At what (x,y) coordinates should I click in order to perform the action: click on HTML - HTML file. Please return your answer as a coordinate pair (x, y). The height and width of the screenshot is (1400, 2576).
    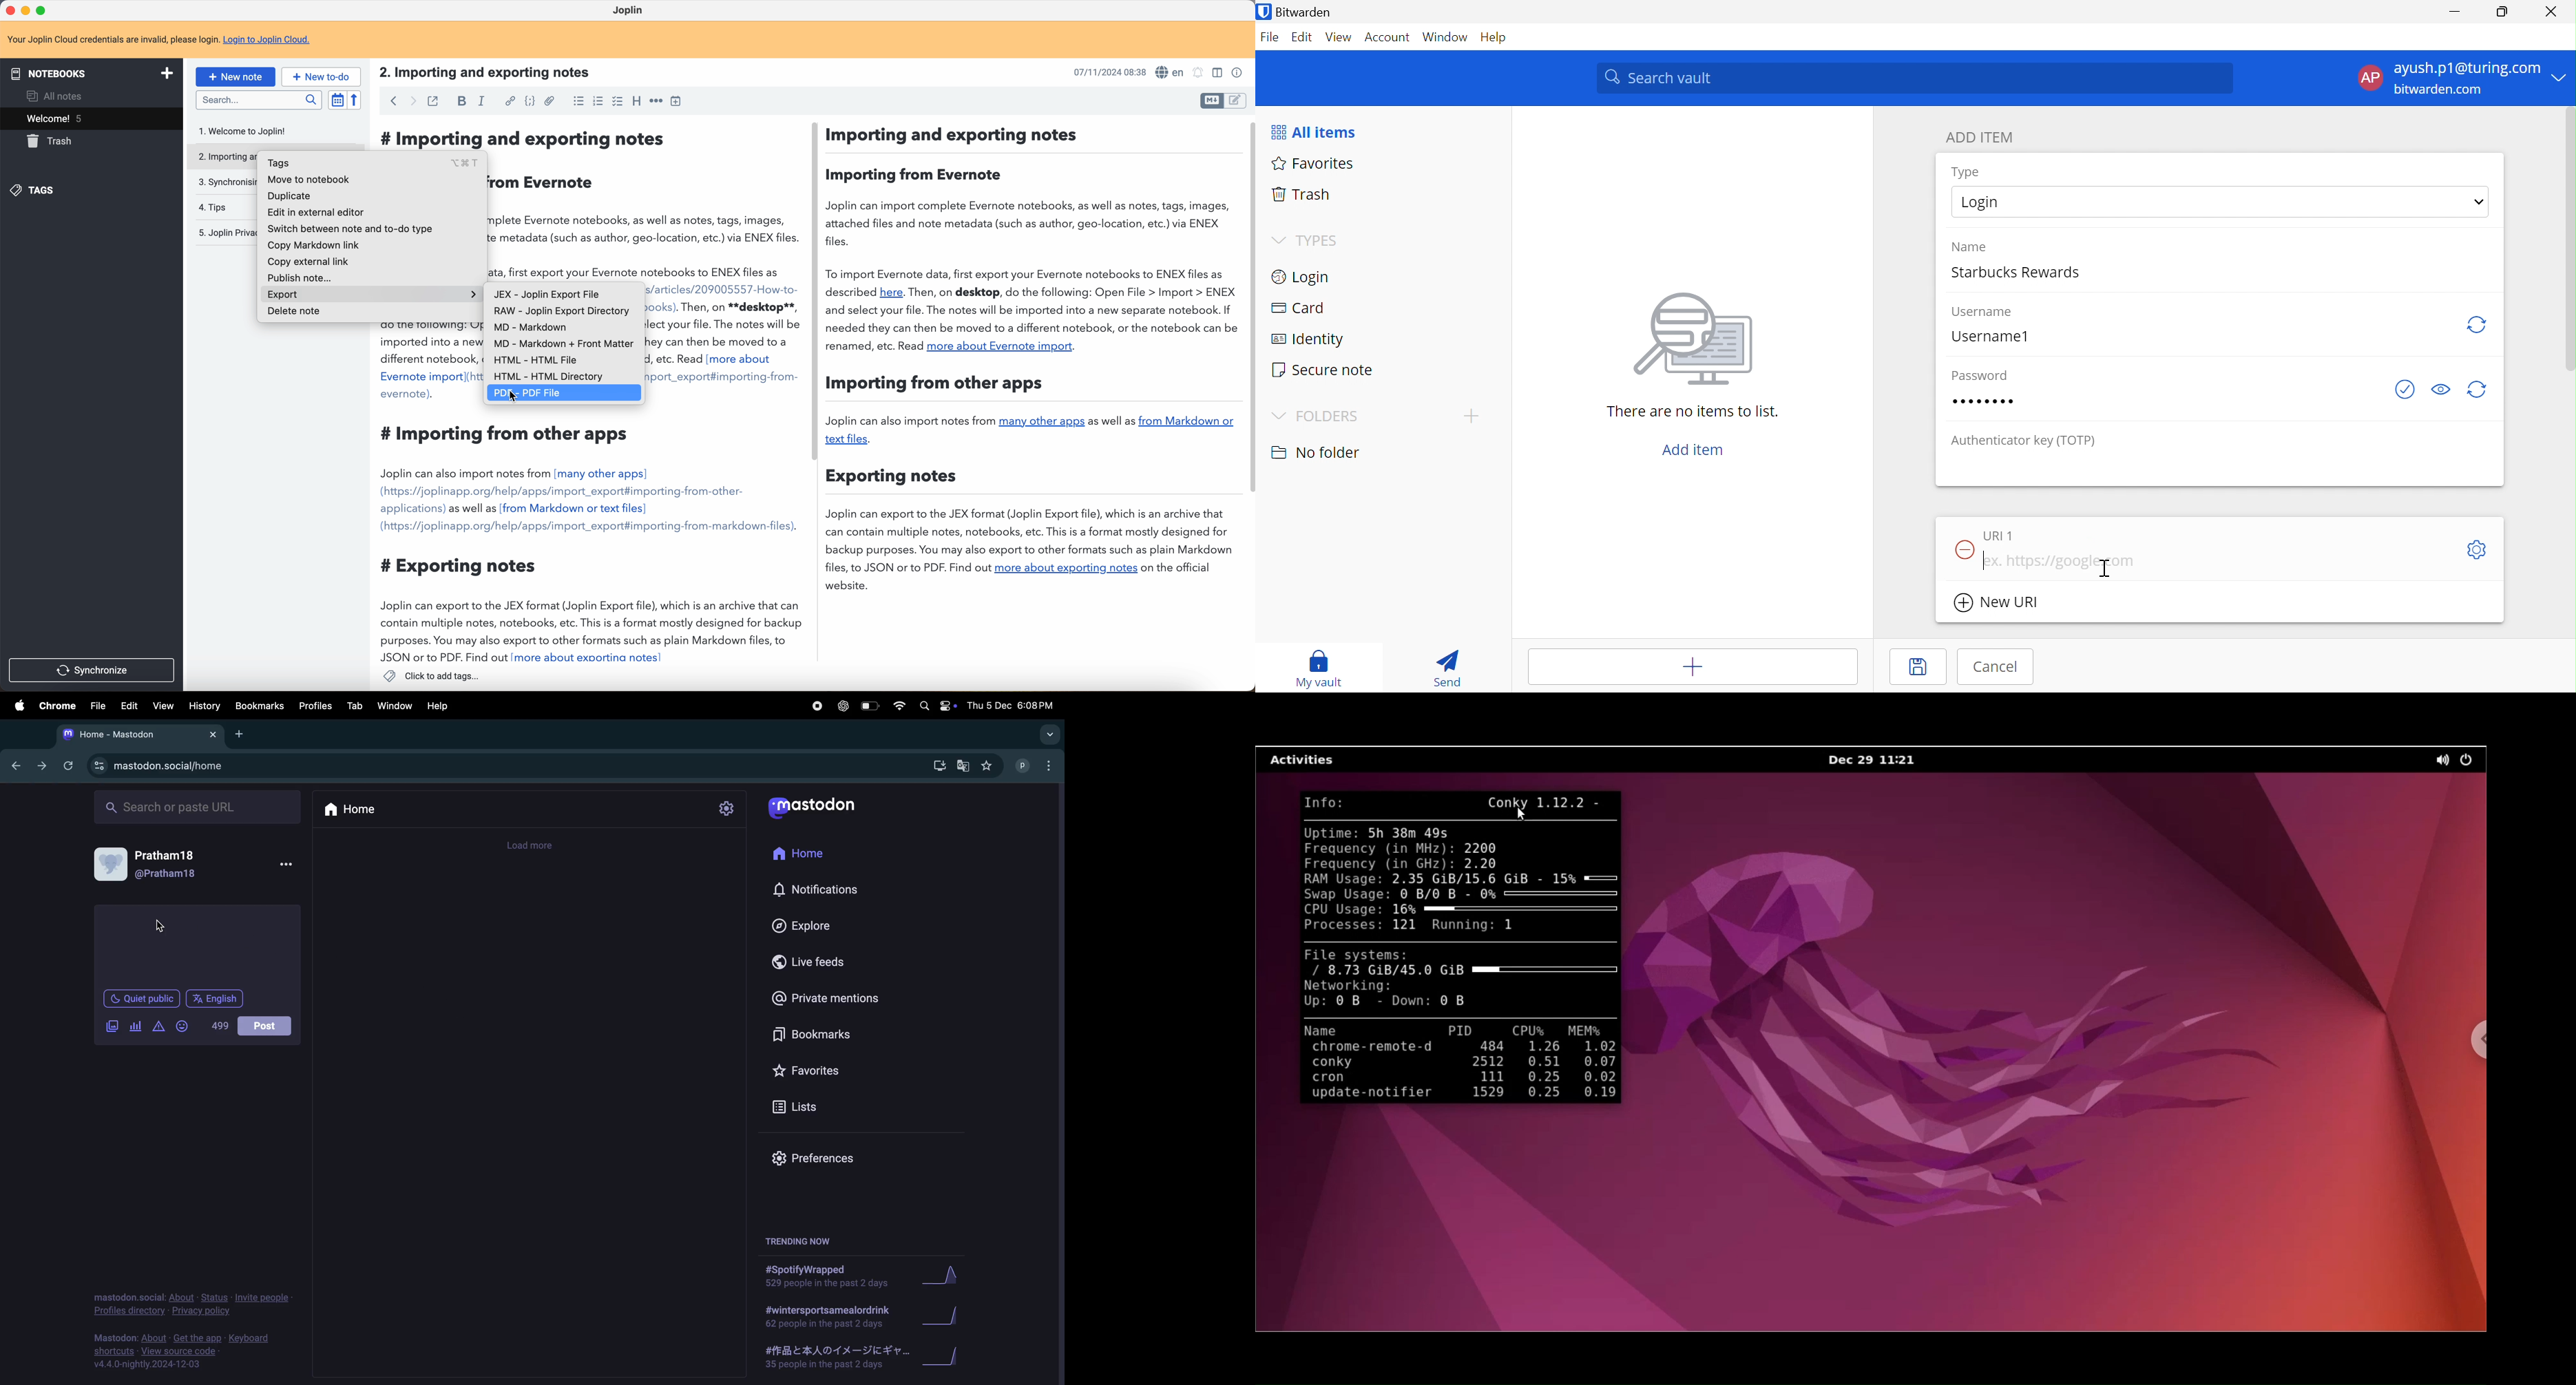
    Looking at the image, I should click on (533, 362).